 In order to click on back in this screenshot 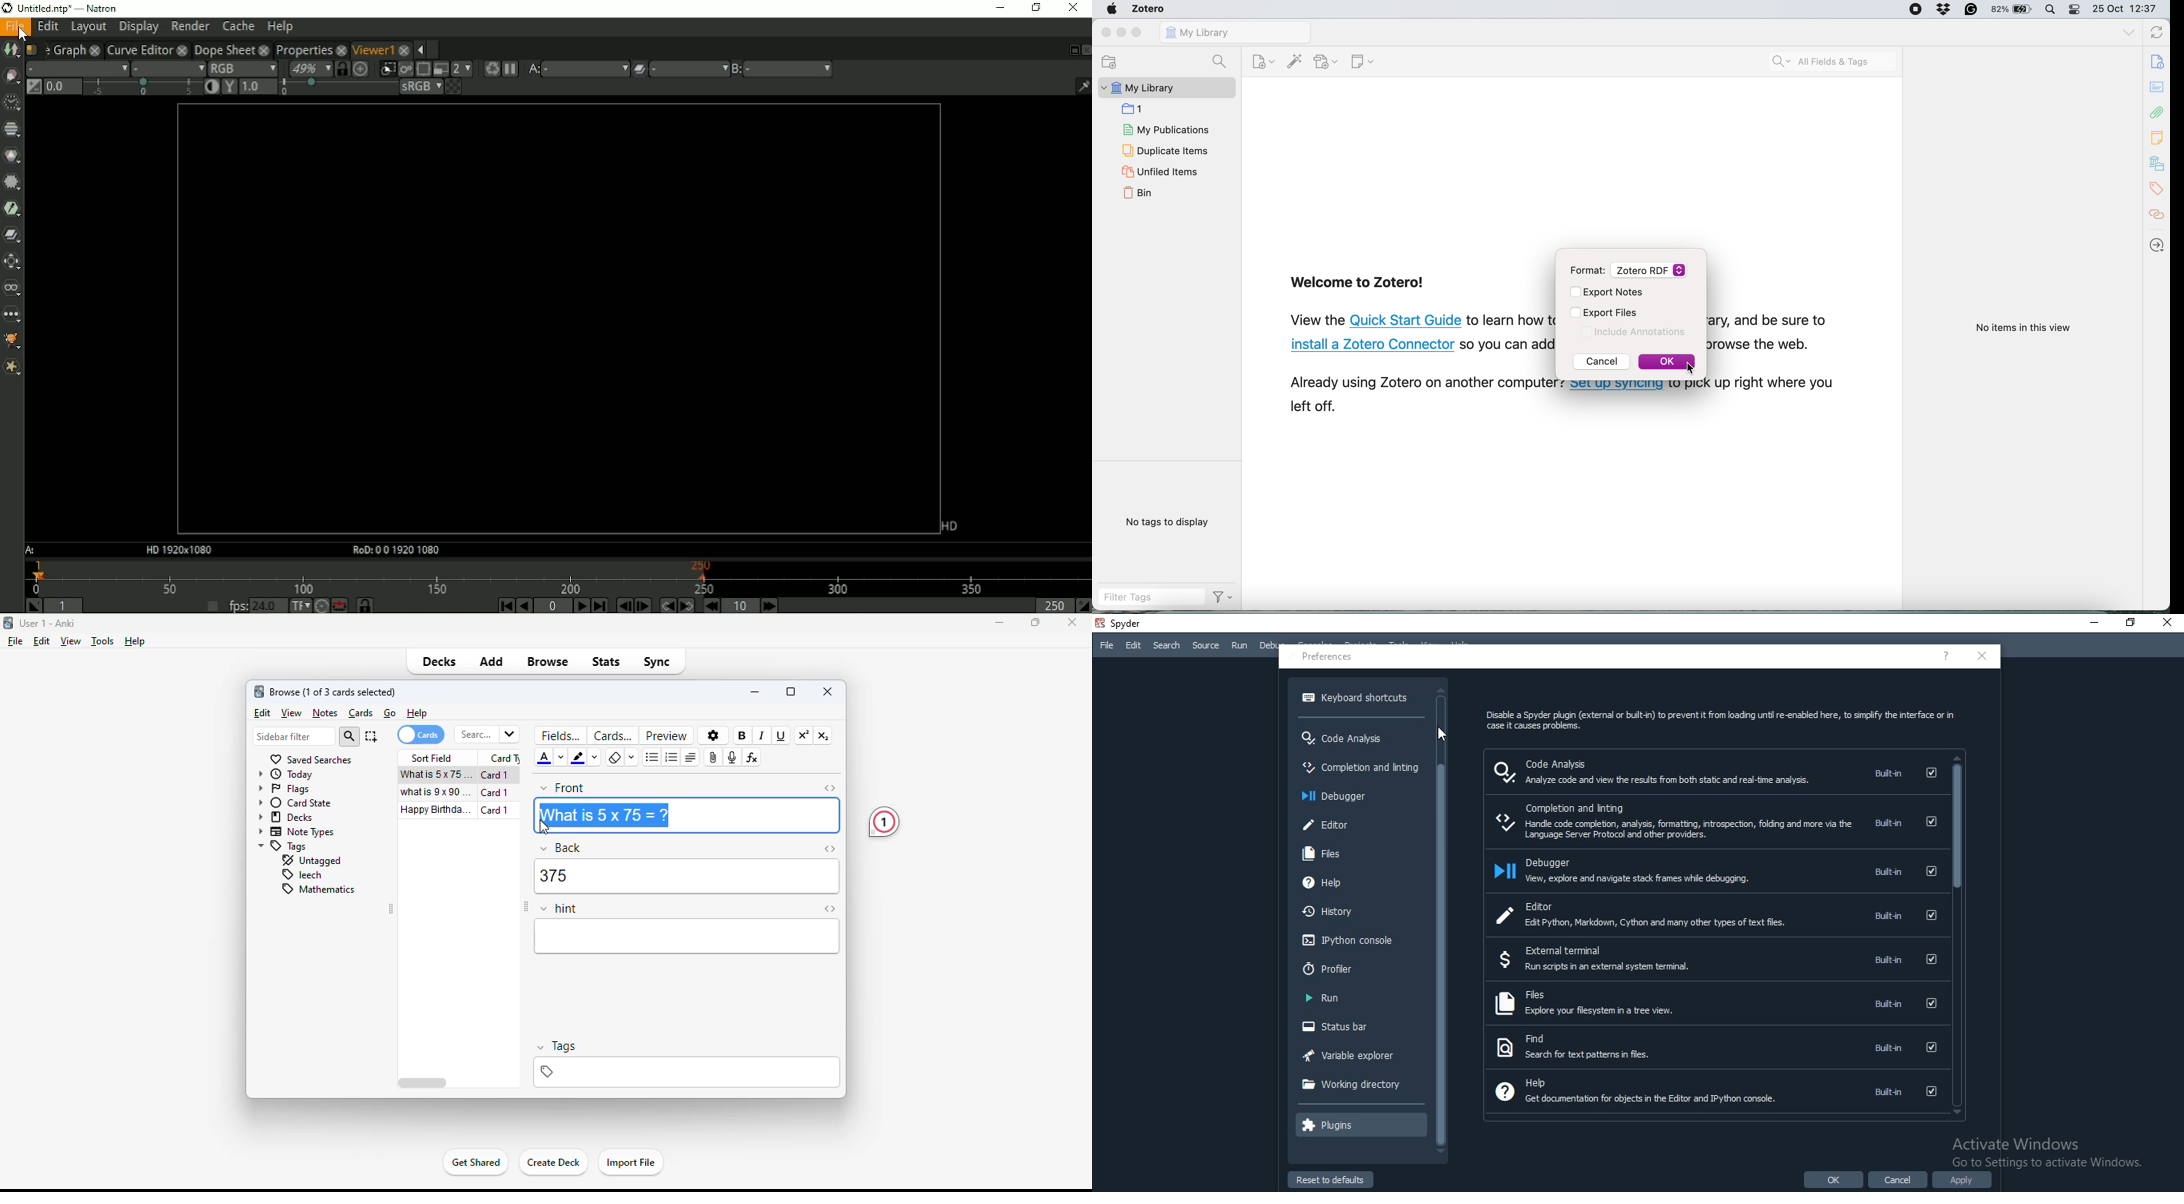, I will do `click(561, 848)`.